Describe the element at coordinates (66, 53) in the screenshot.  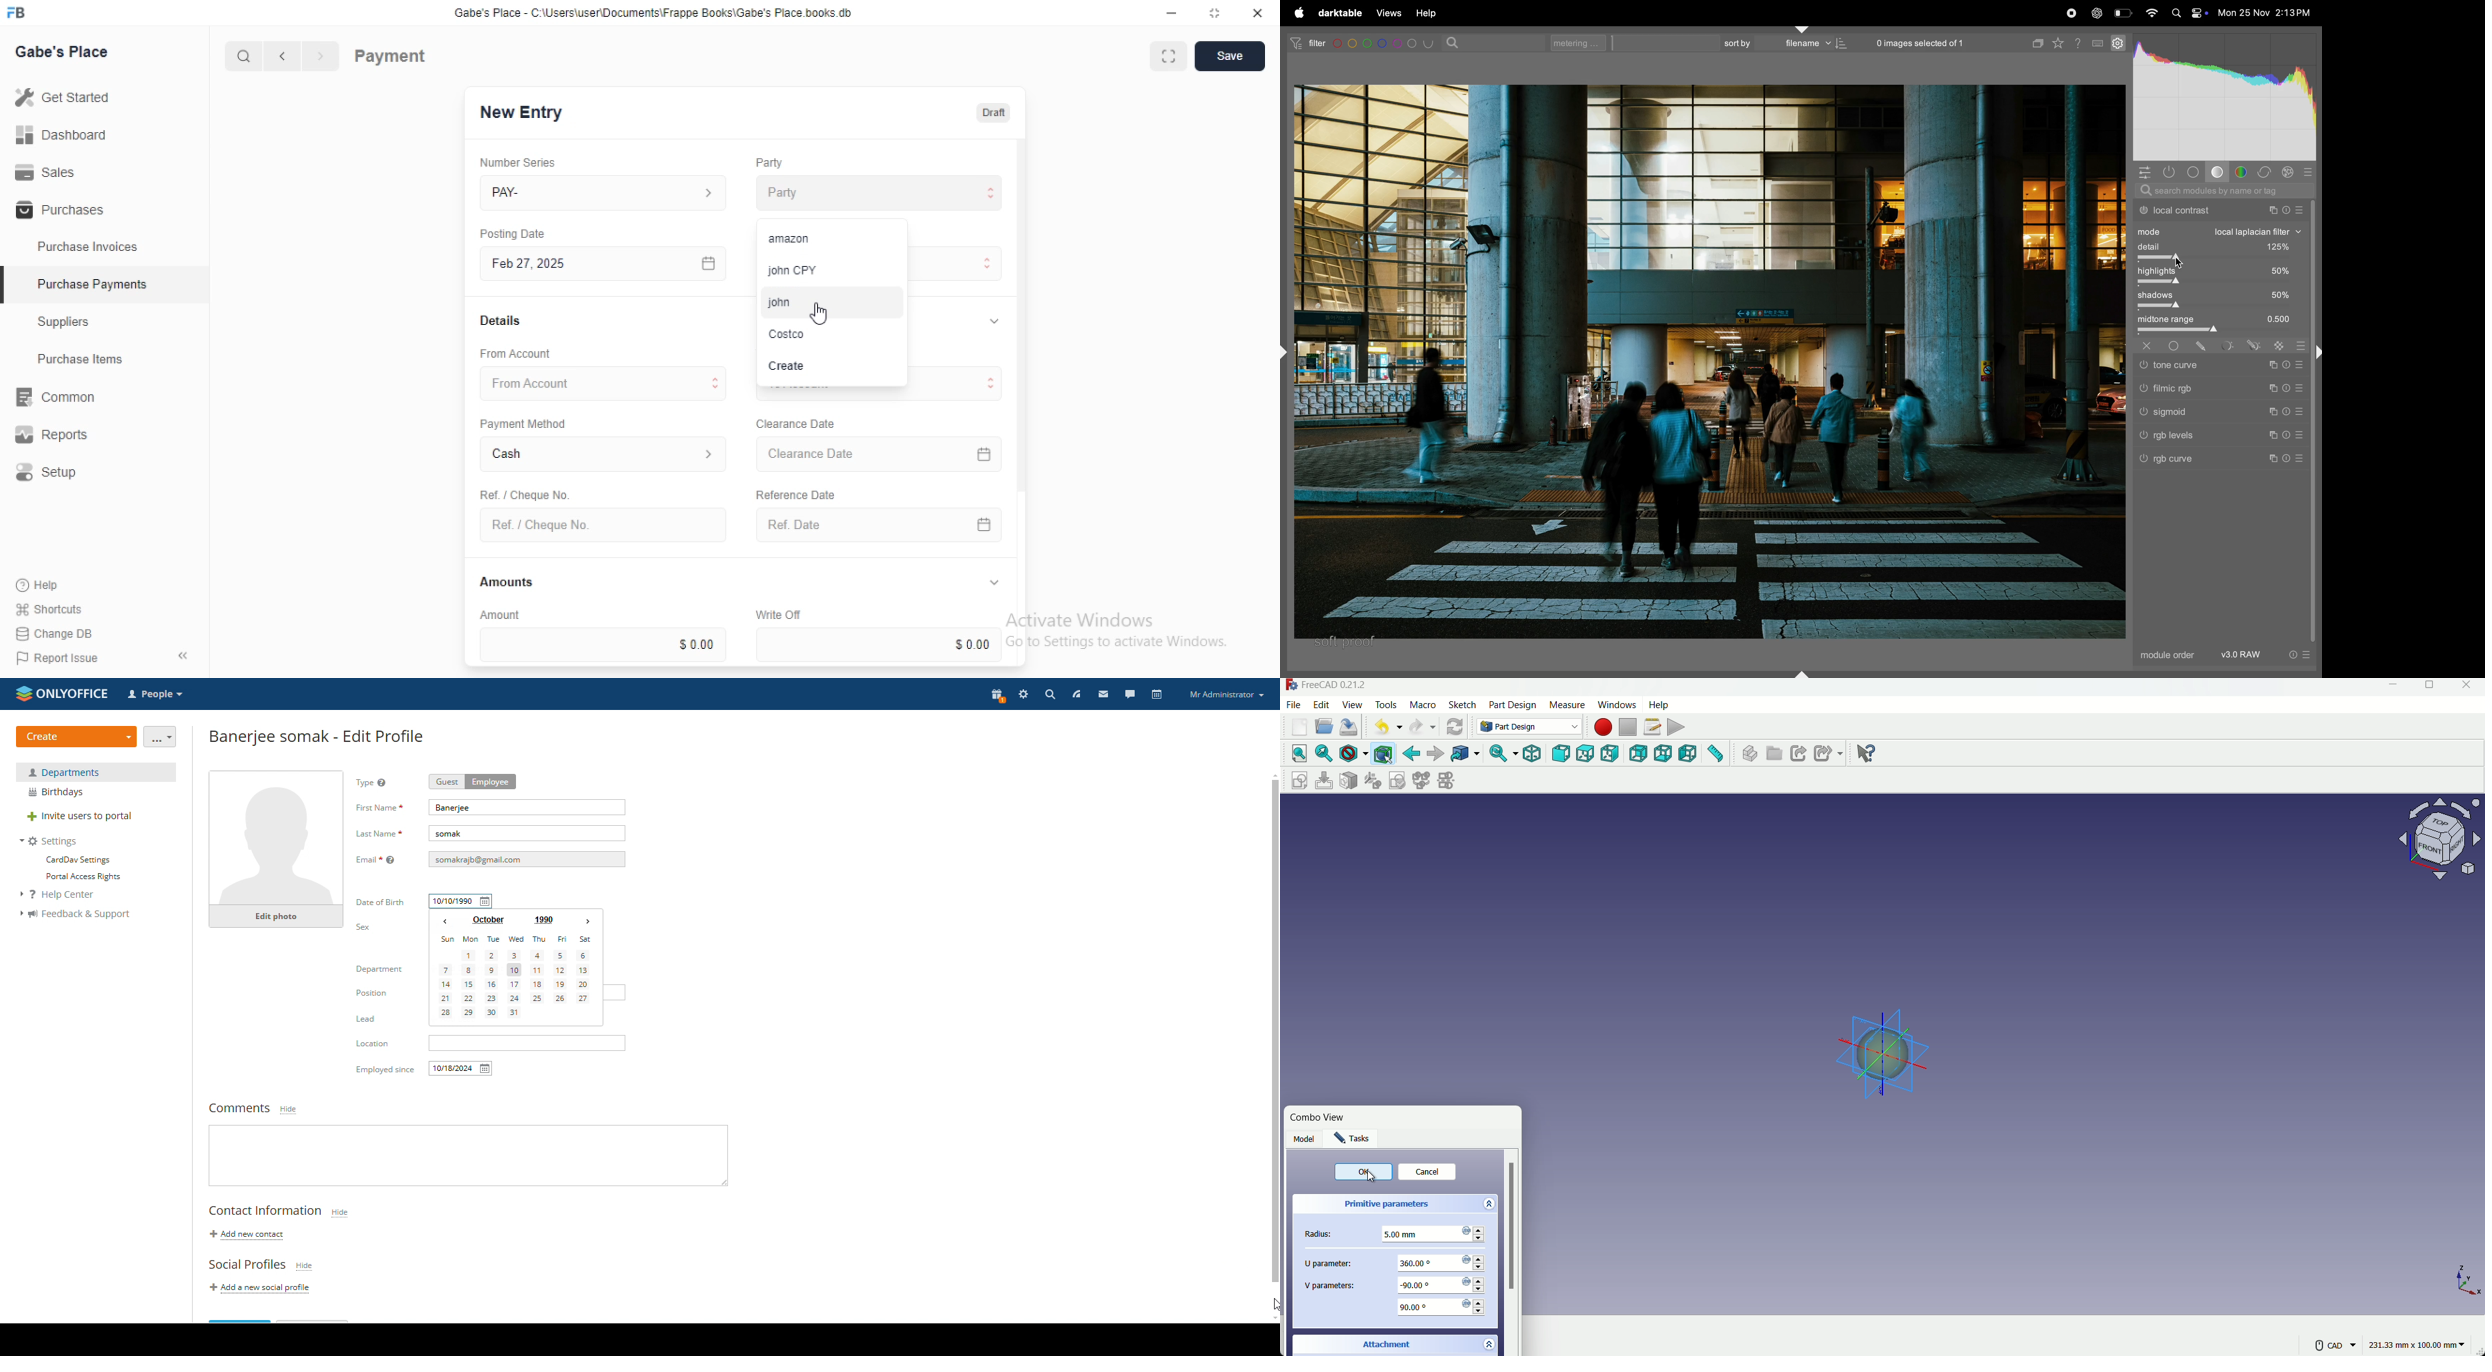
I see `Gabe's Place` at that location.